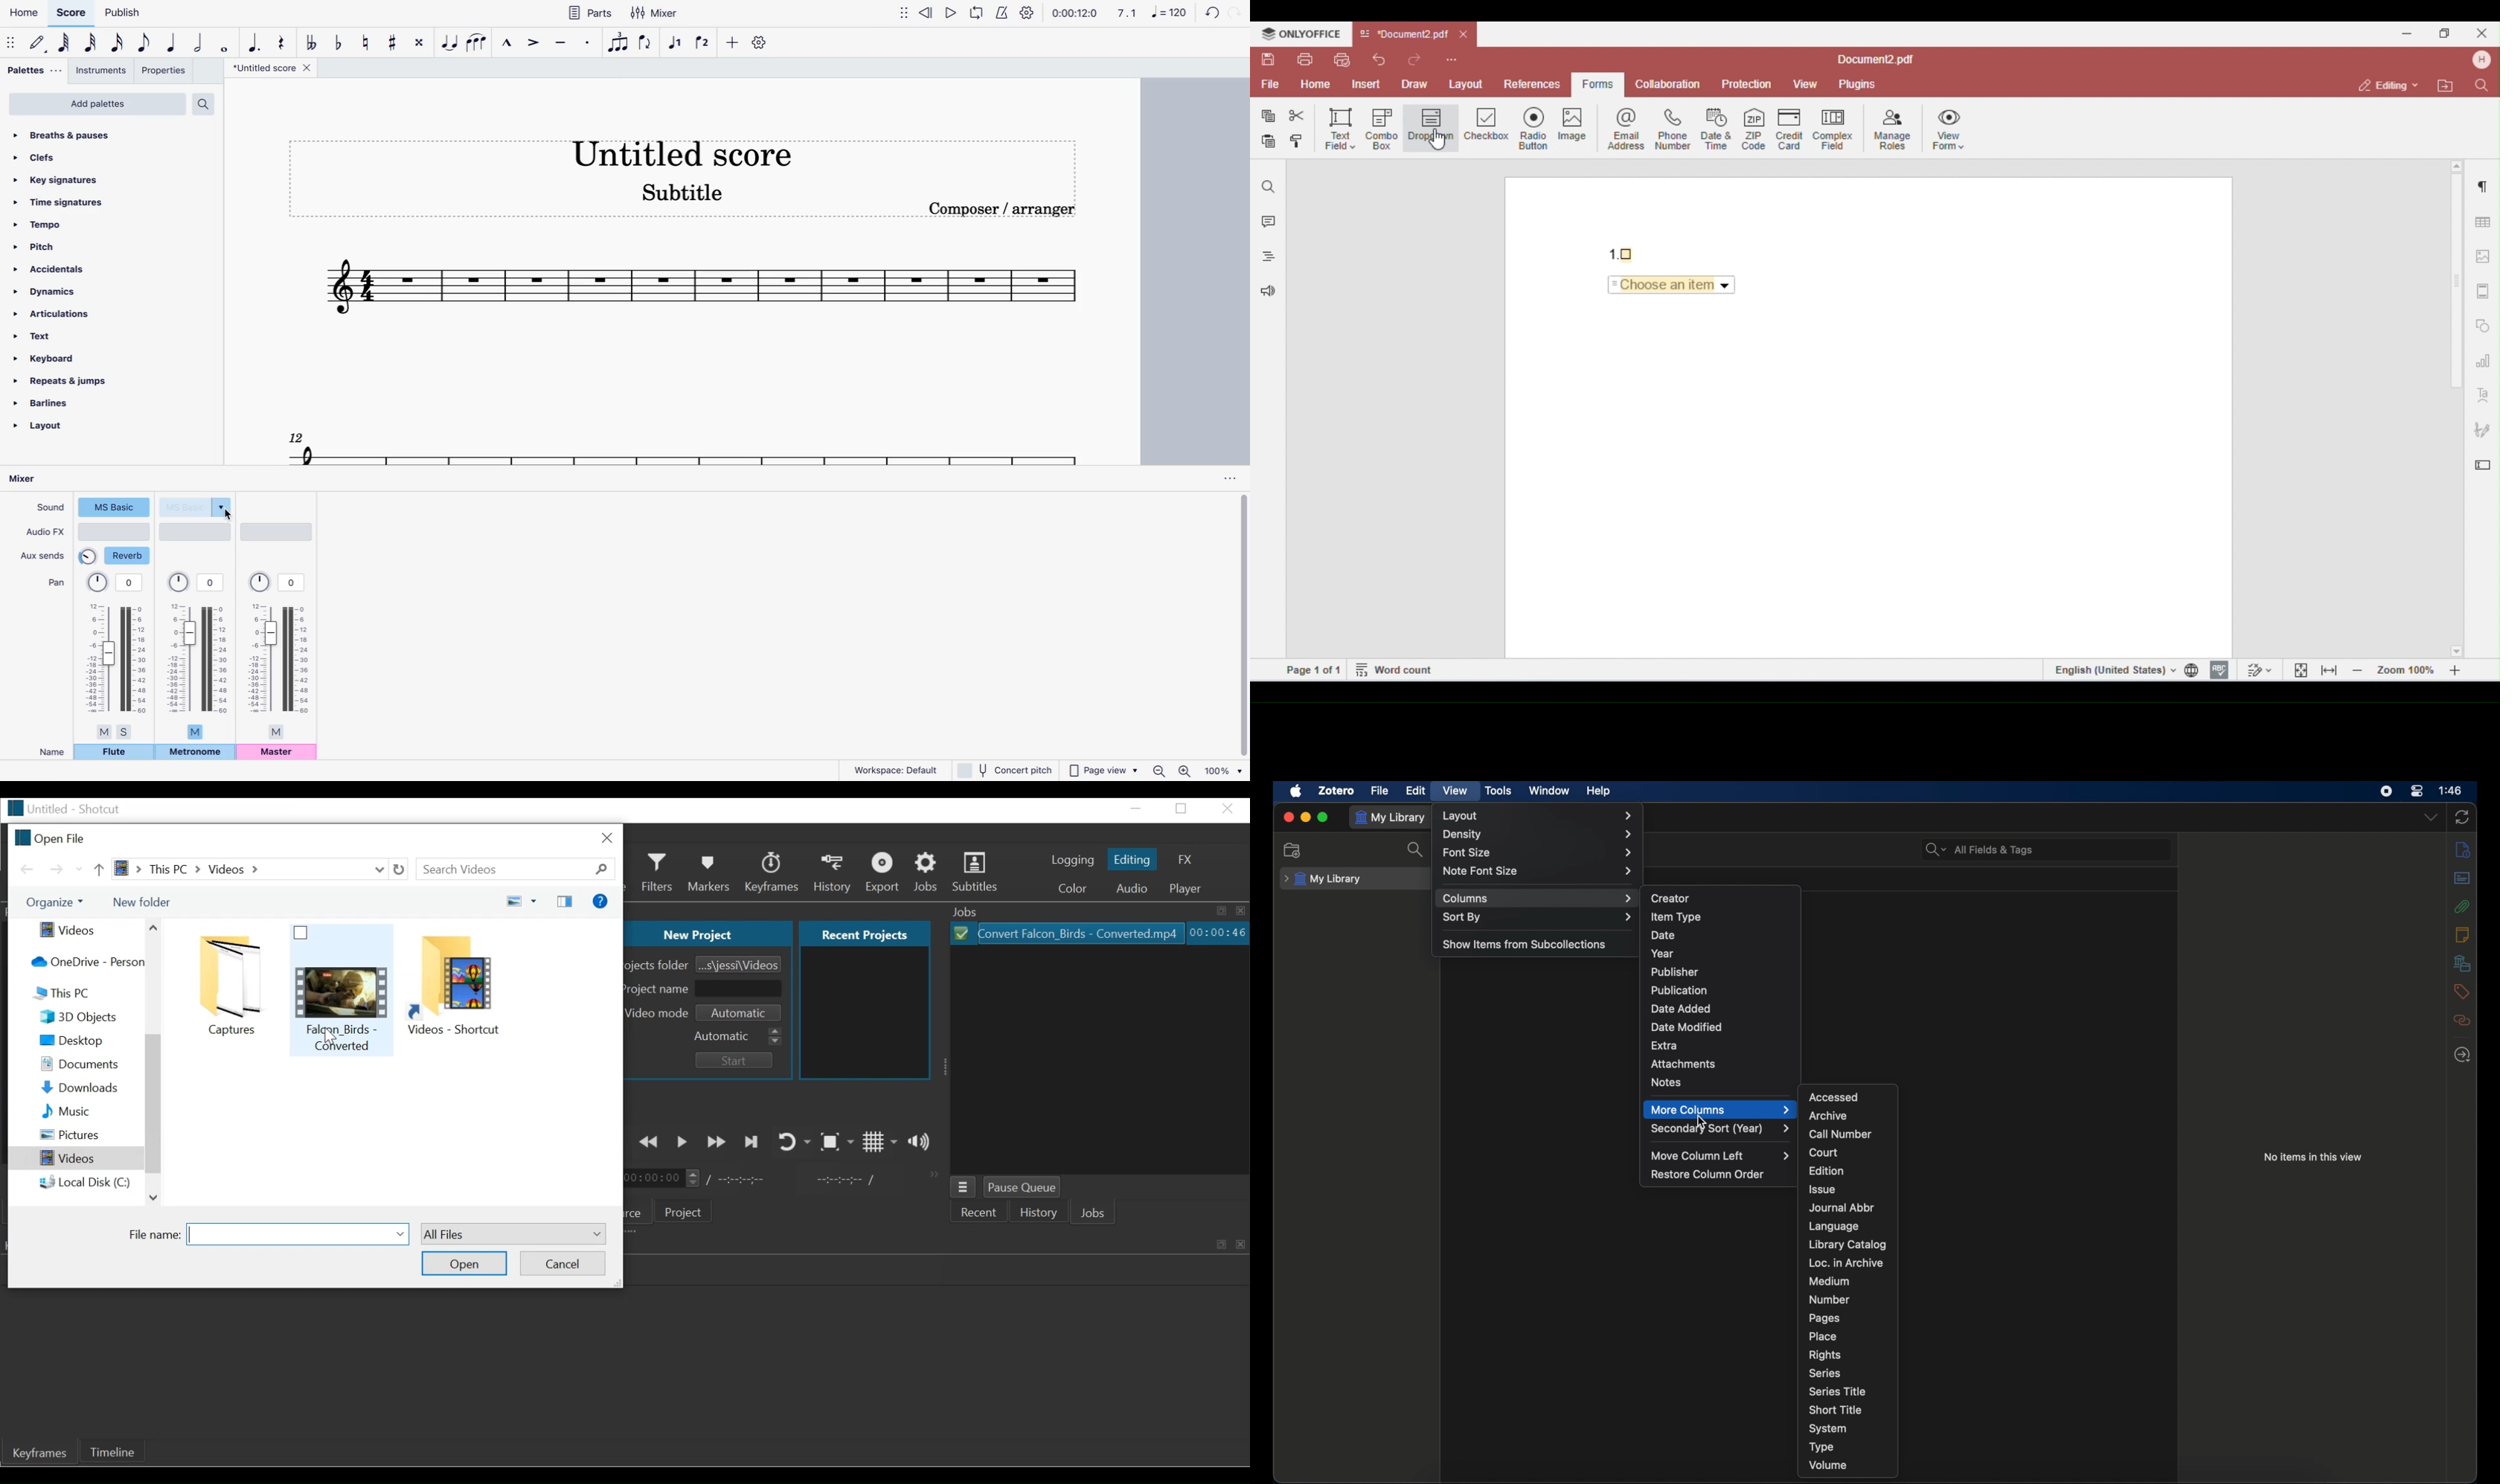 This screenshot has height=1484, width=2520. Describe the element at coordinates (1038, 1211) in the screenshot. I see `History` at that location.